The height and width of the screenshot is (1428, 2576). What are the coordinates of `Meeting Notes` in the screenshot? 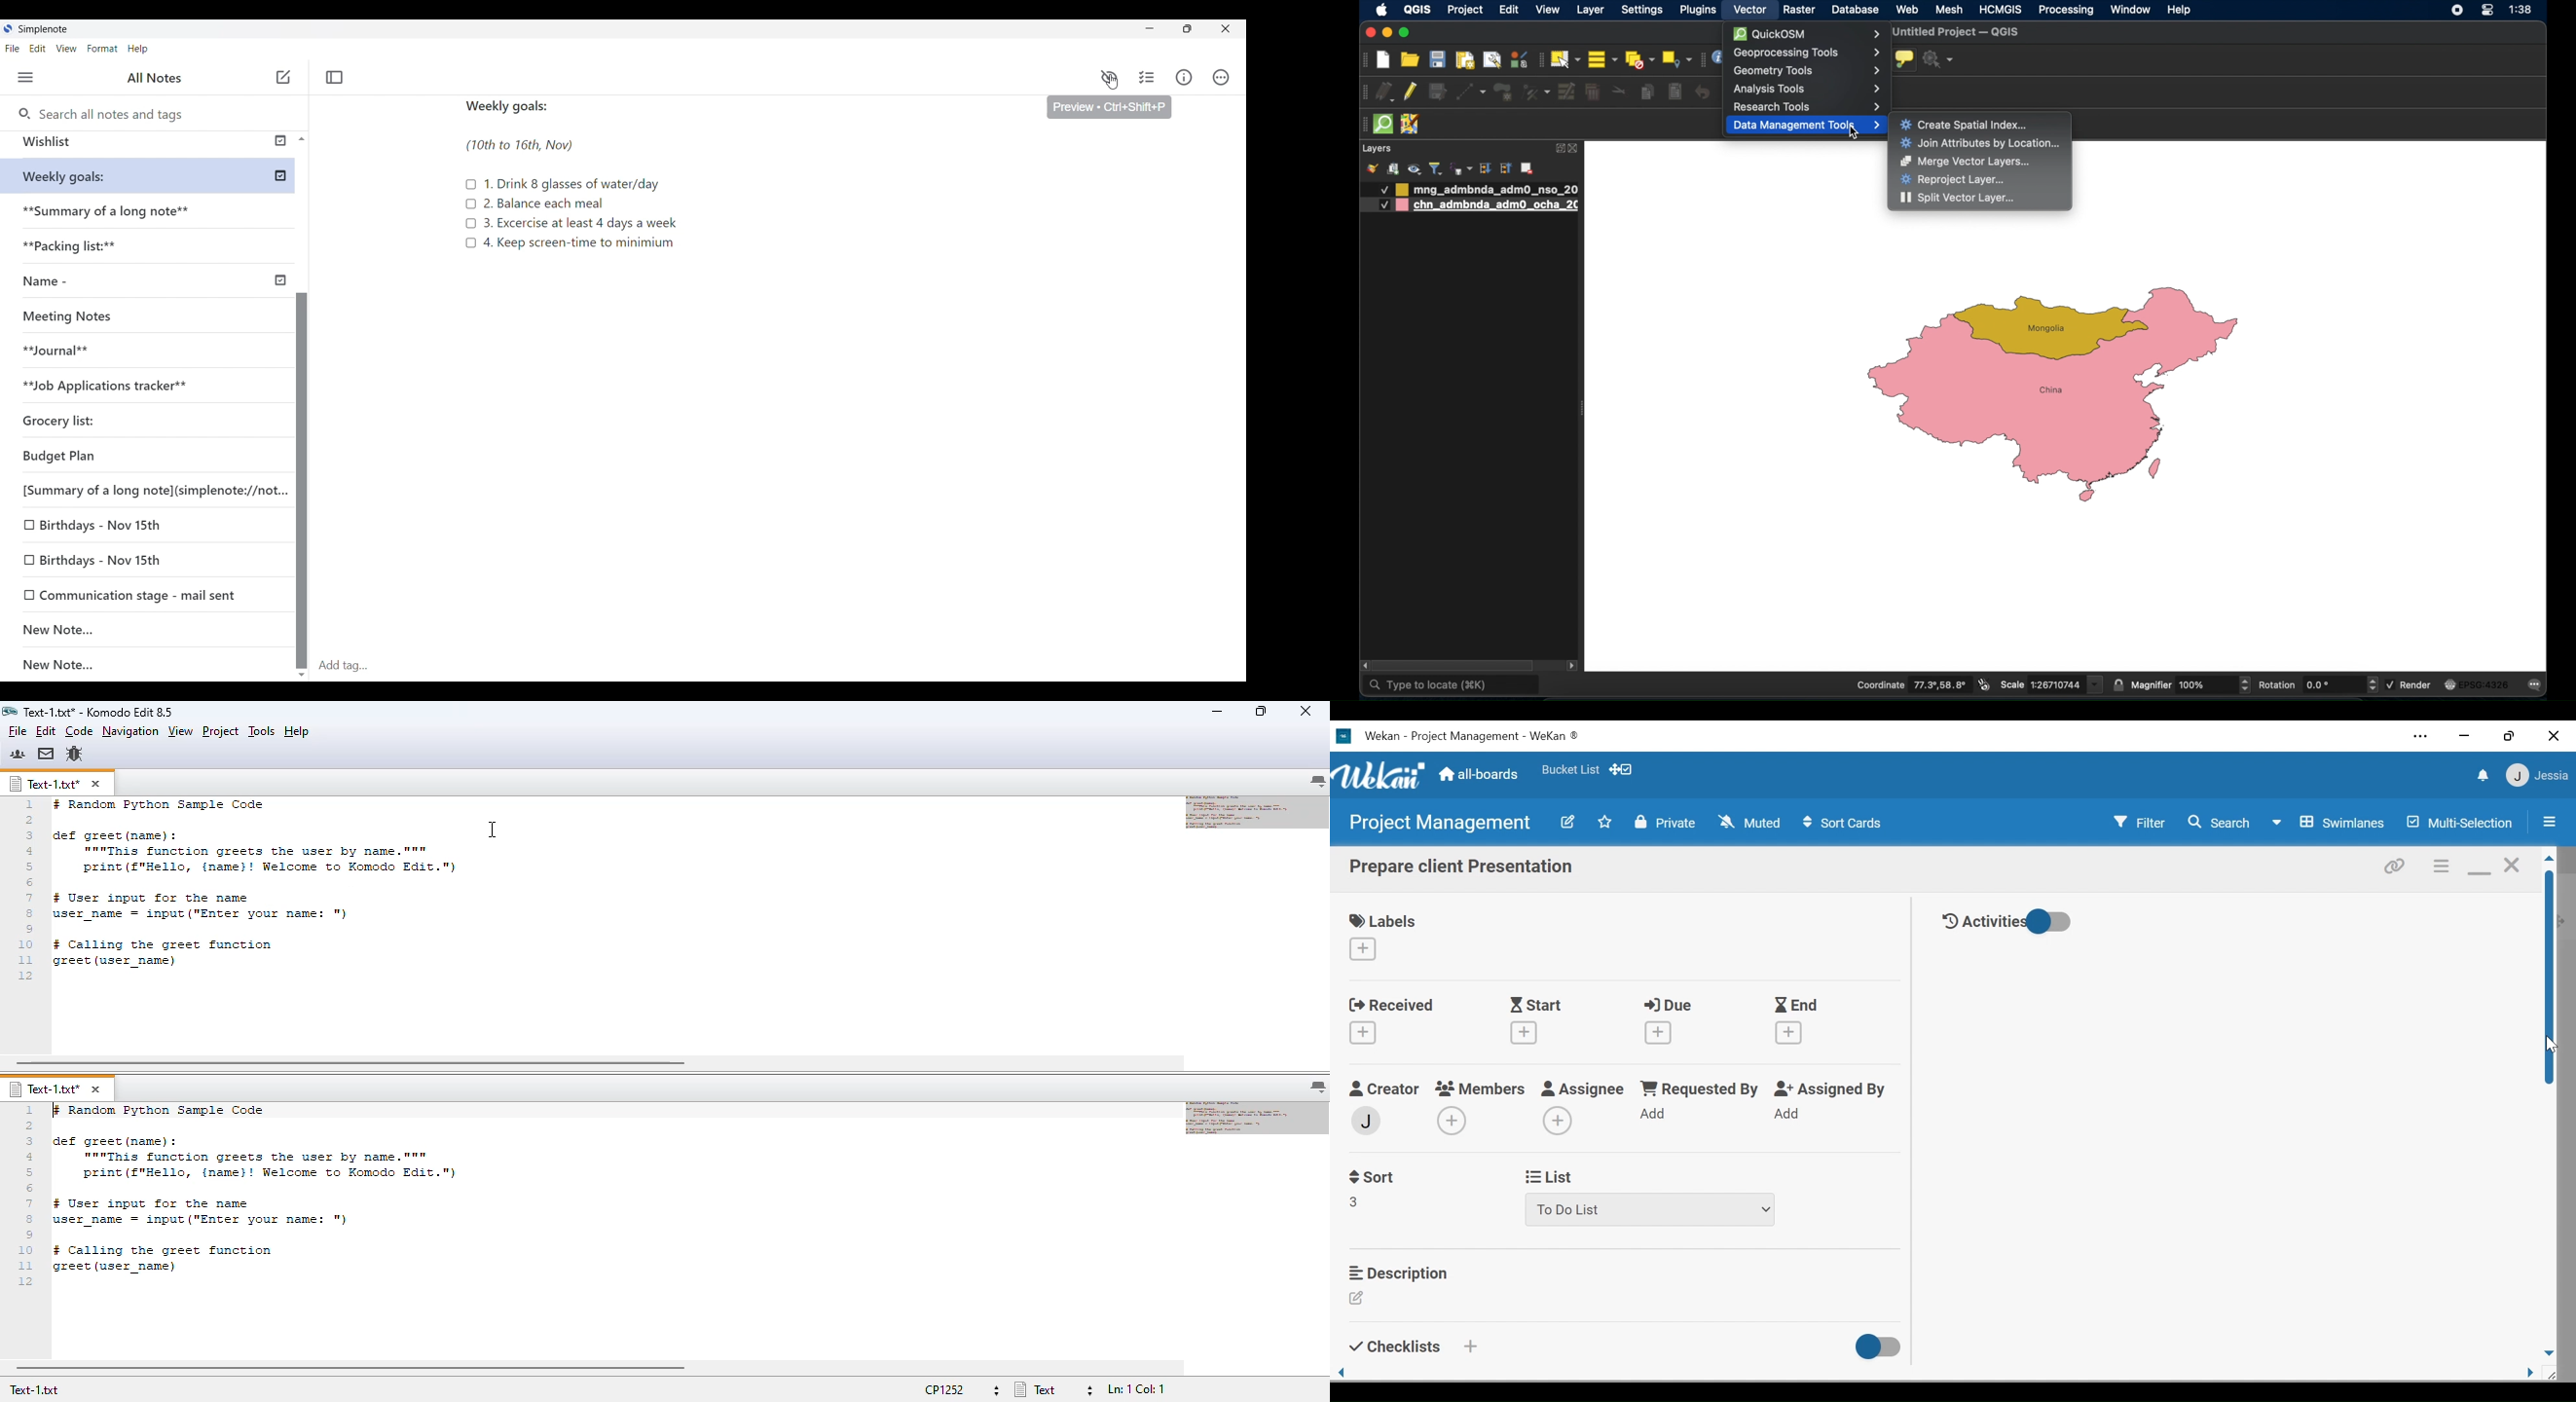 It's located at (73, 314).